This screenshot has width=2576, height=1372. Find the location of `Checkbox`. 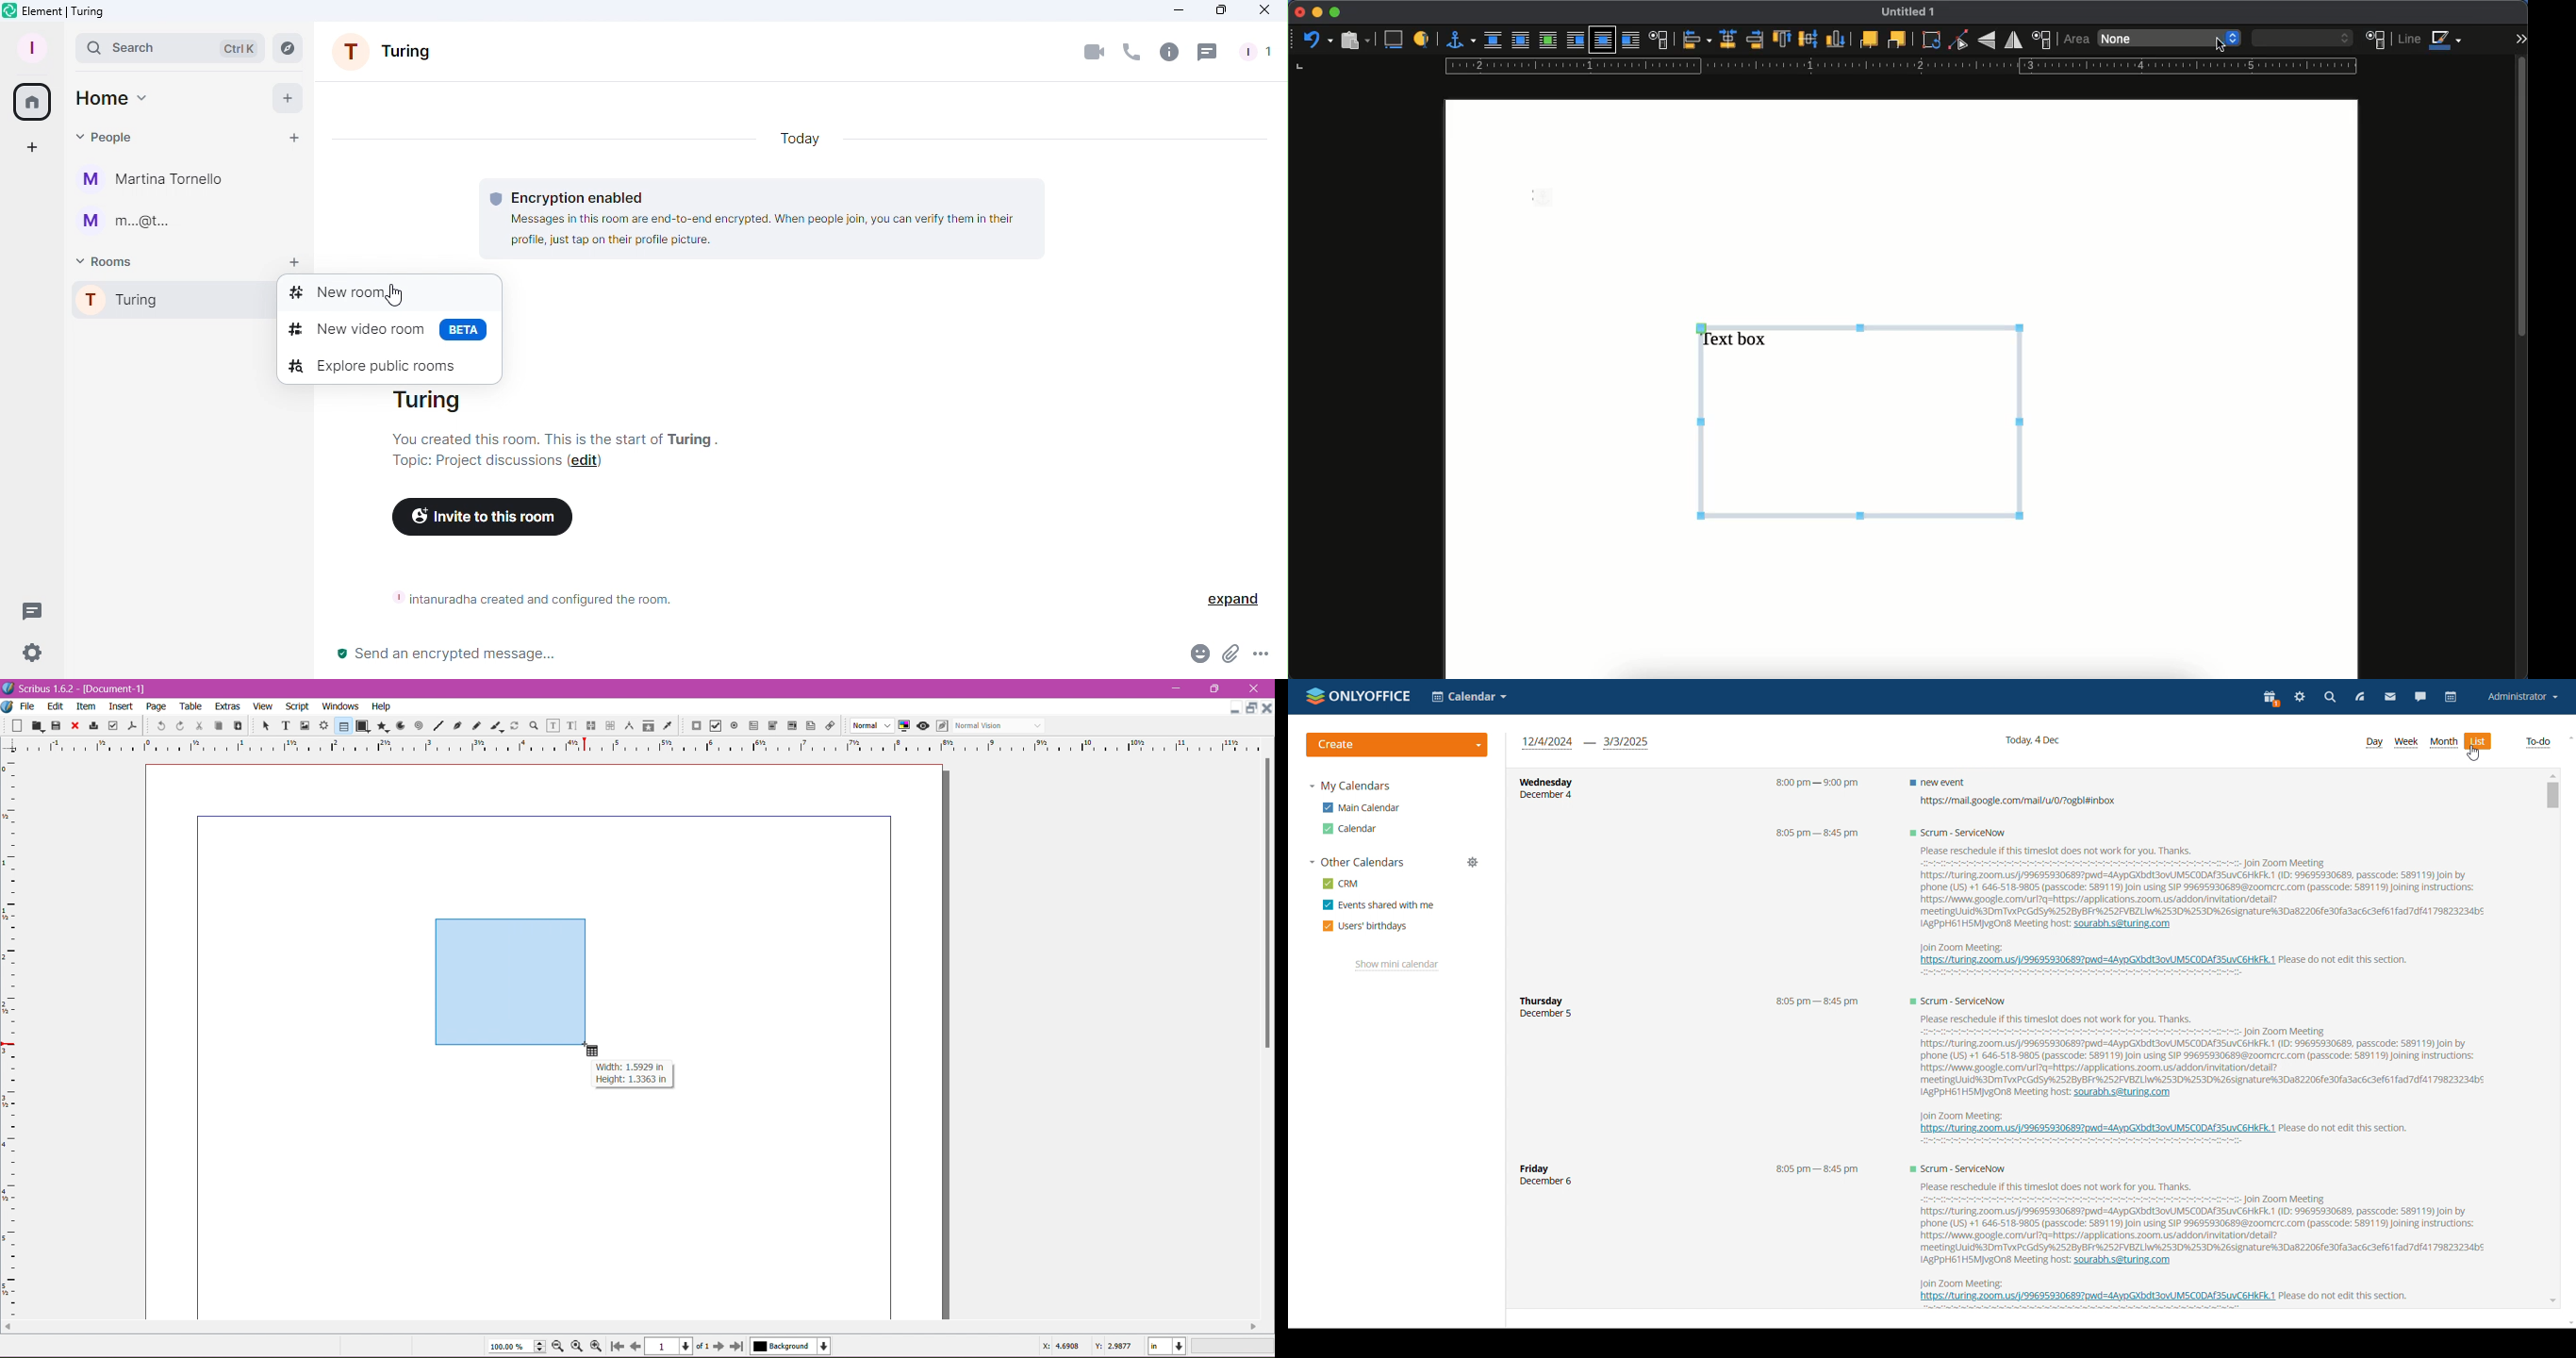

Checkbox is located at coordinates (714, 727).